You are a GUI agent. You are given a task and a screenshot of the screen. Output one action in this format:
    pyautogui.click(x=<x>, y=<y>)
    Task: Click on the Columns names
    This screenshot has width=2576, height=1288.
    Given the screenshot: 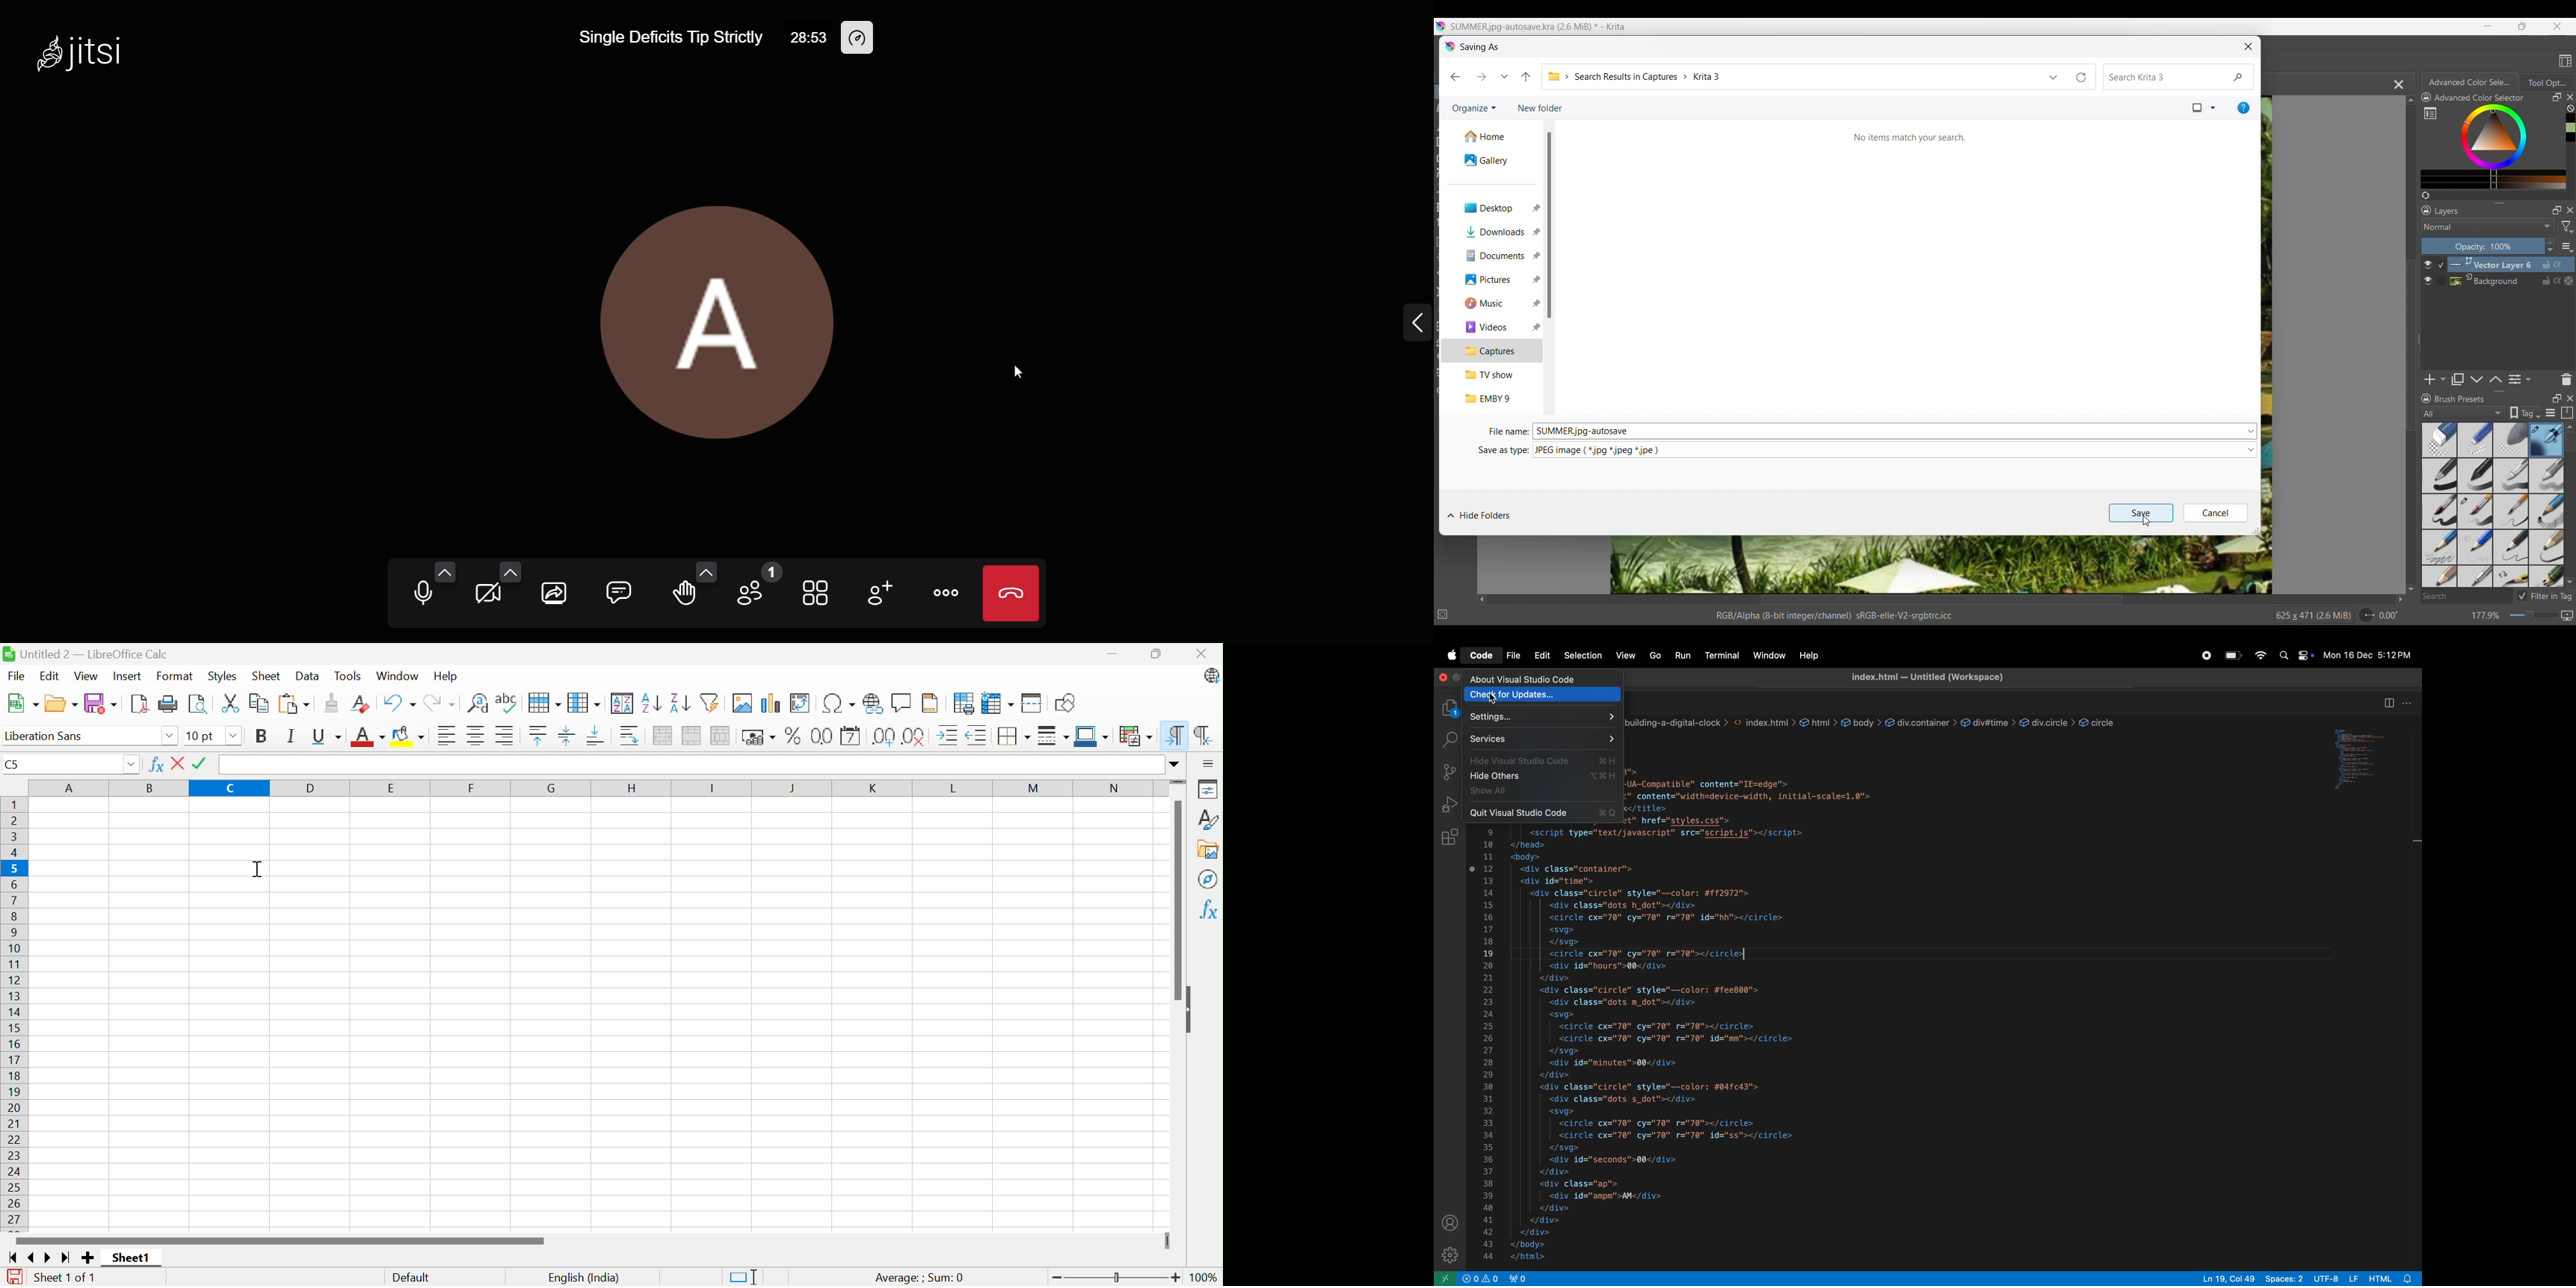 What is the action you would take?
    pyautogui.click(x=597, y=789)
    